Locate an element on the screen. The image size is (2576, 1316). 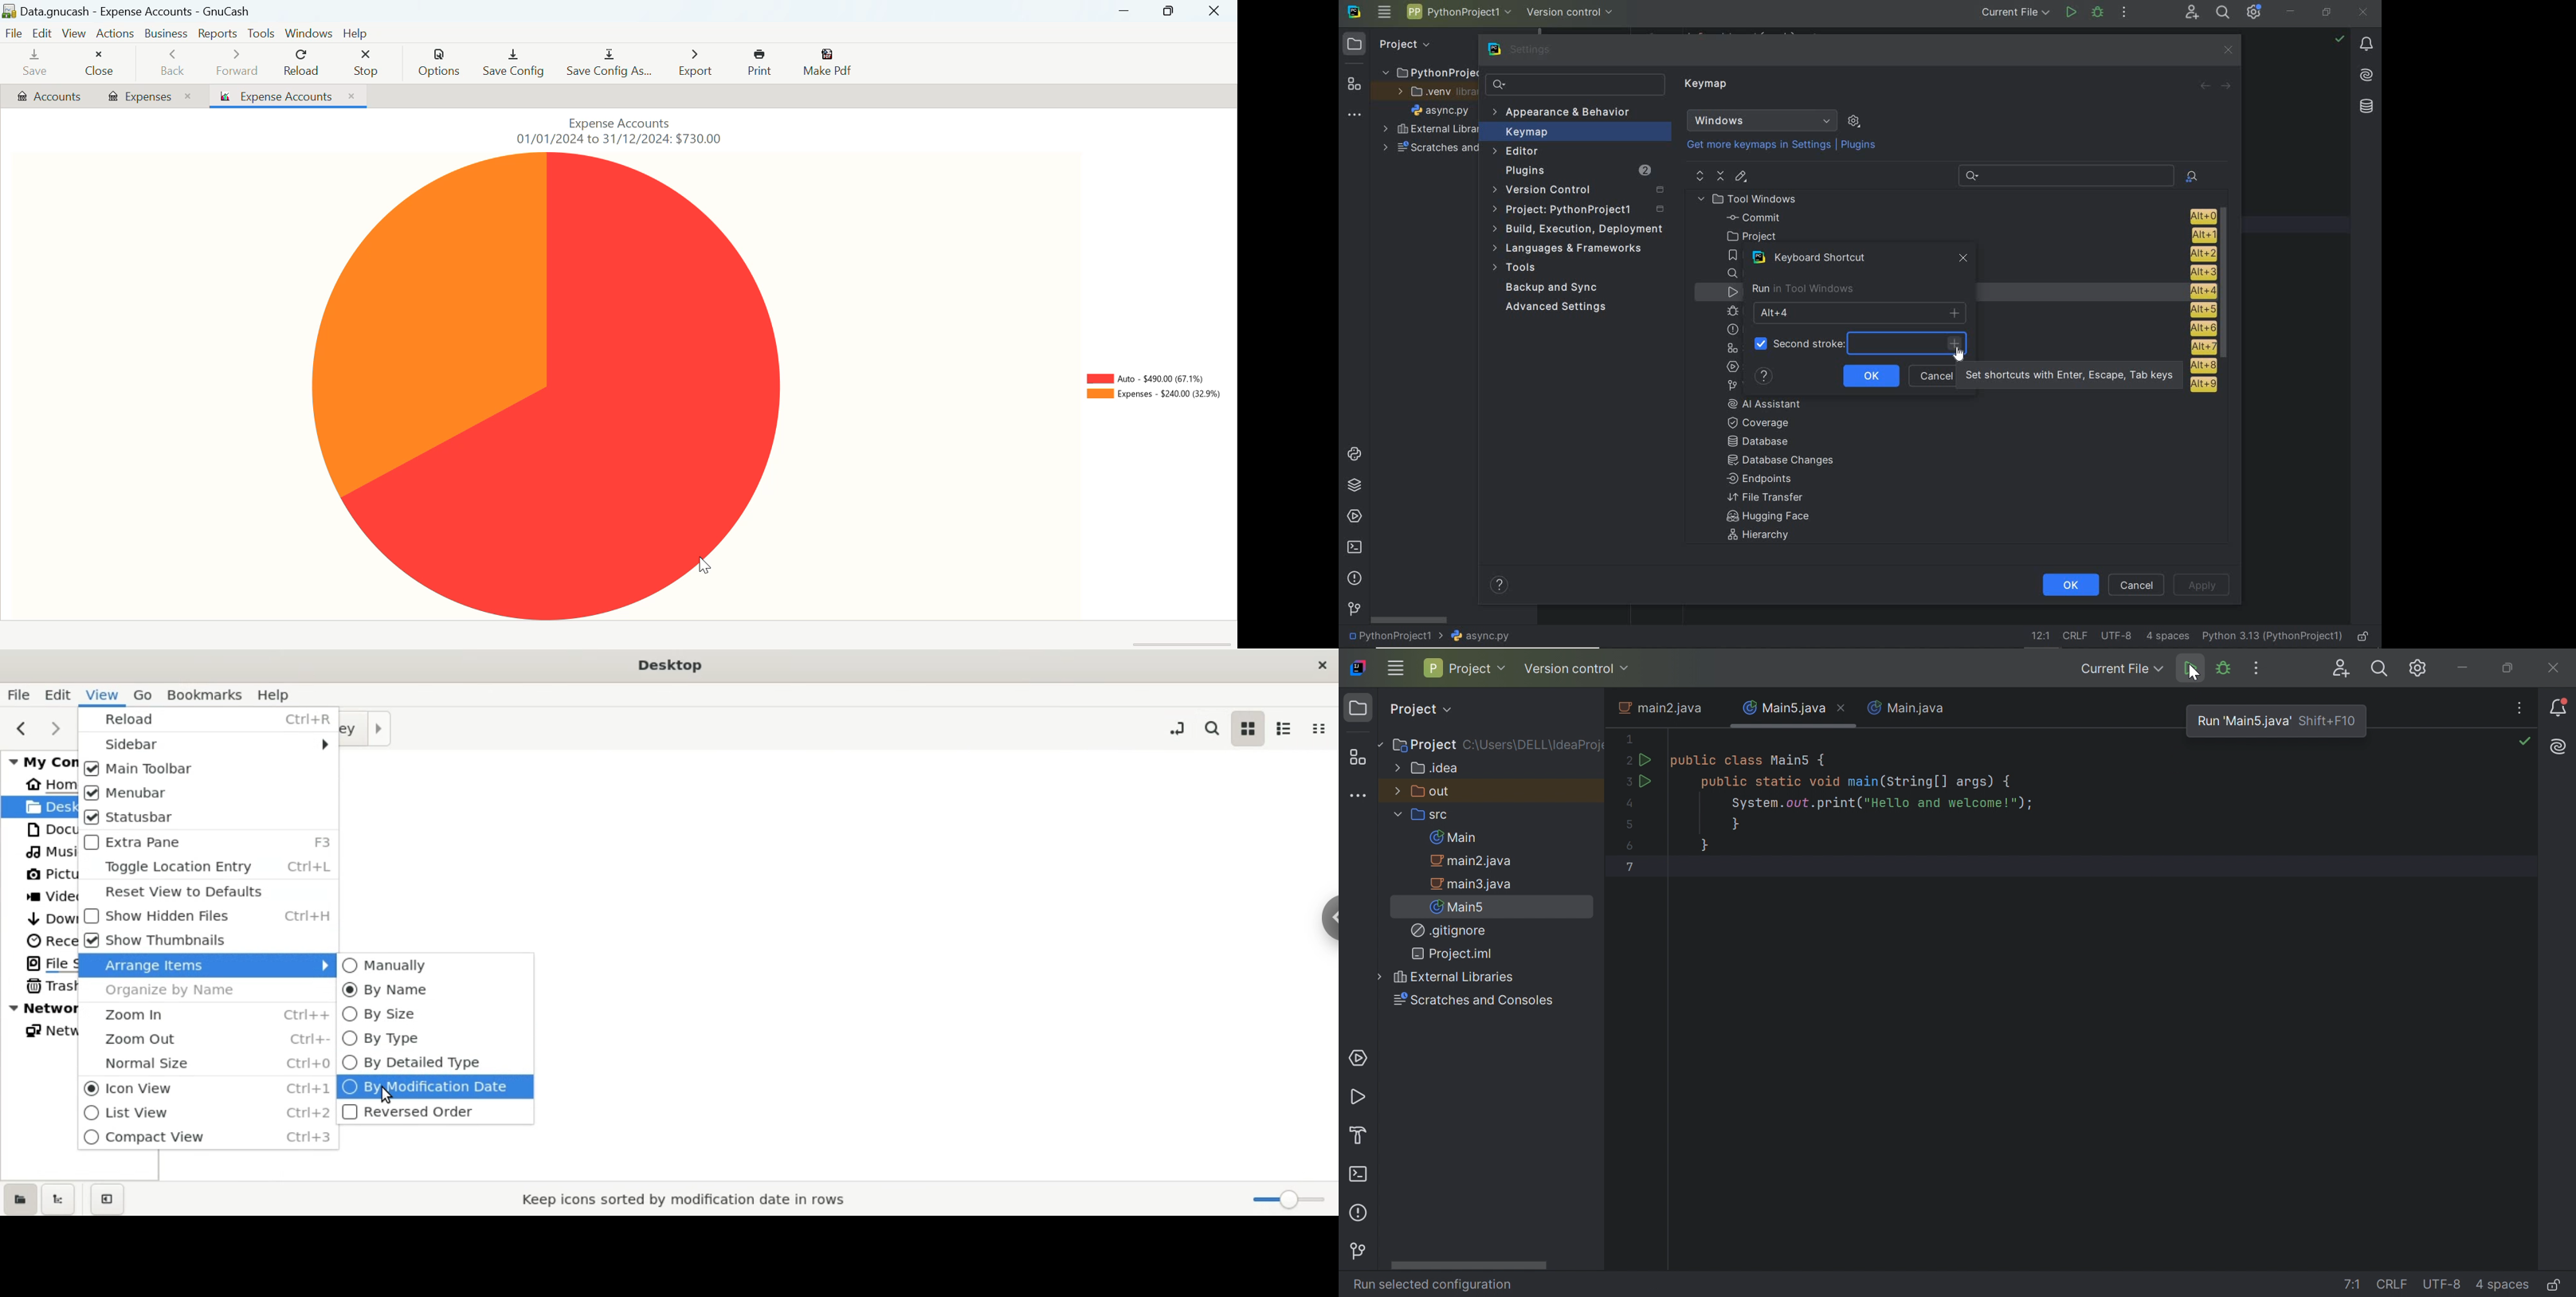
Editor is located at coordinates (1518, 152).